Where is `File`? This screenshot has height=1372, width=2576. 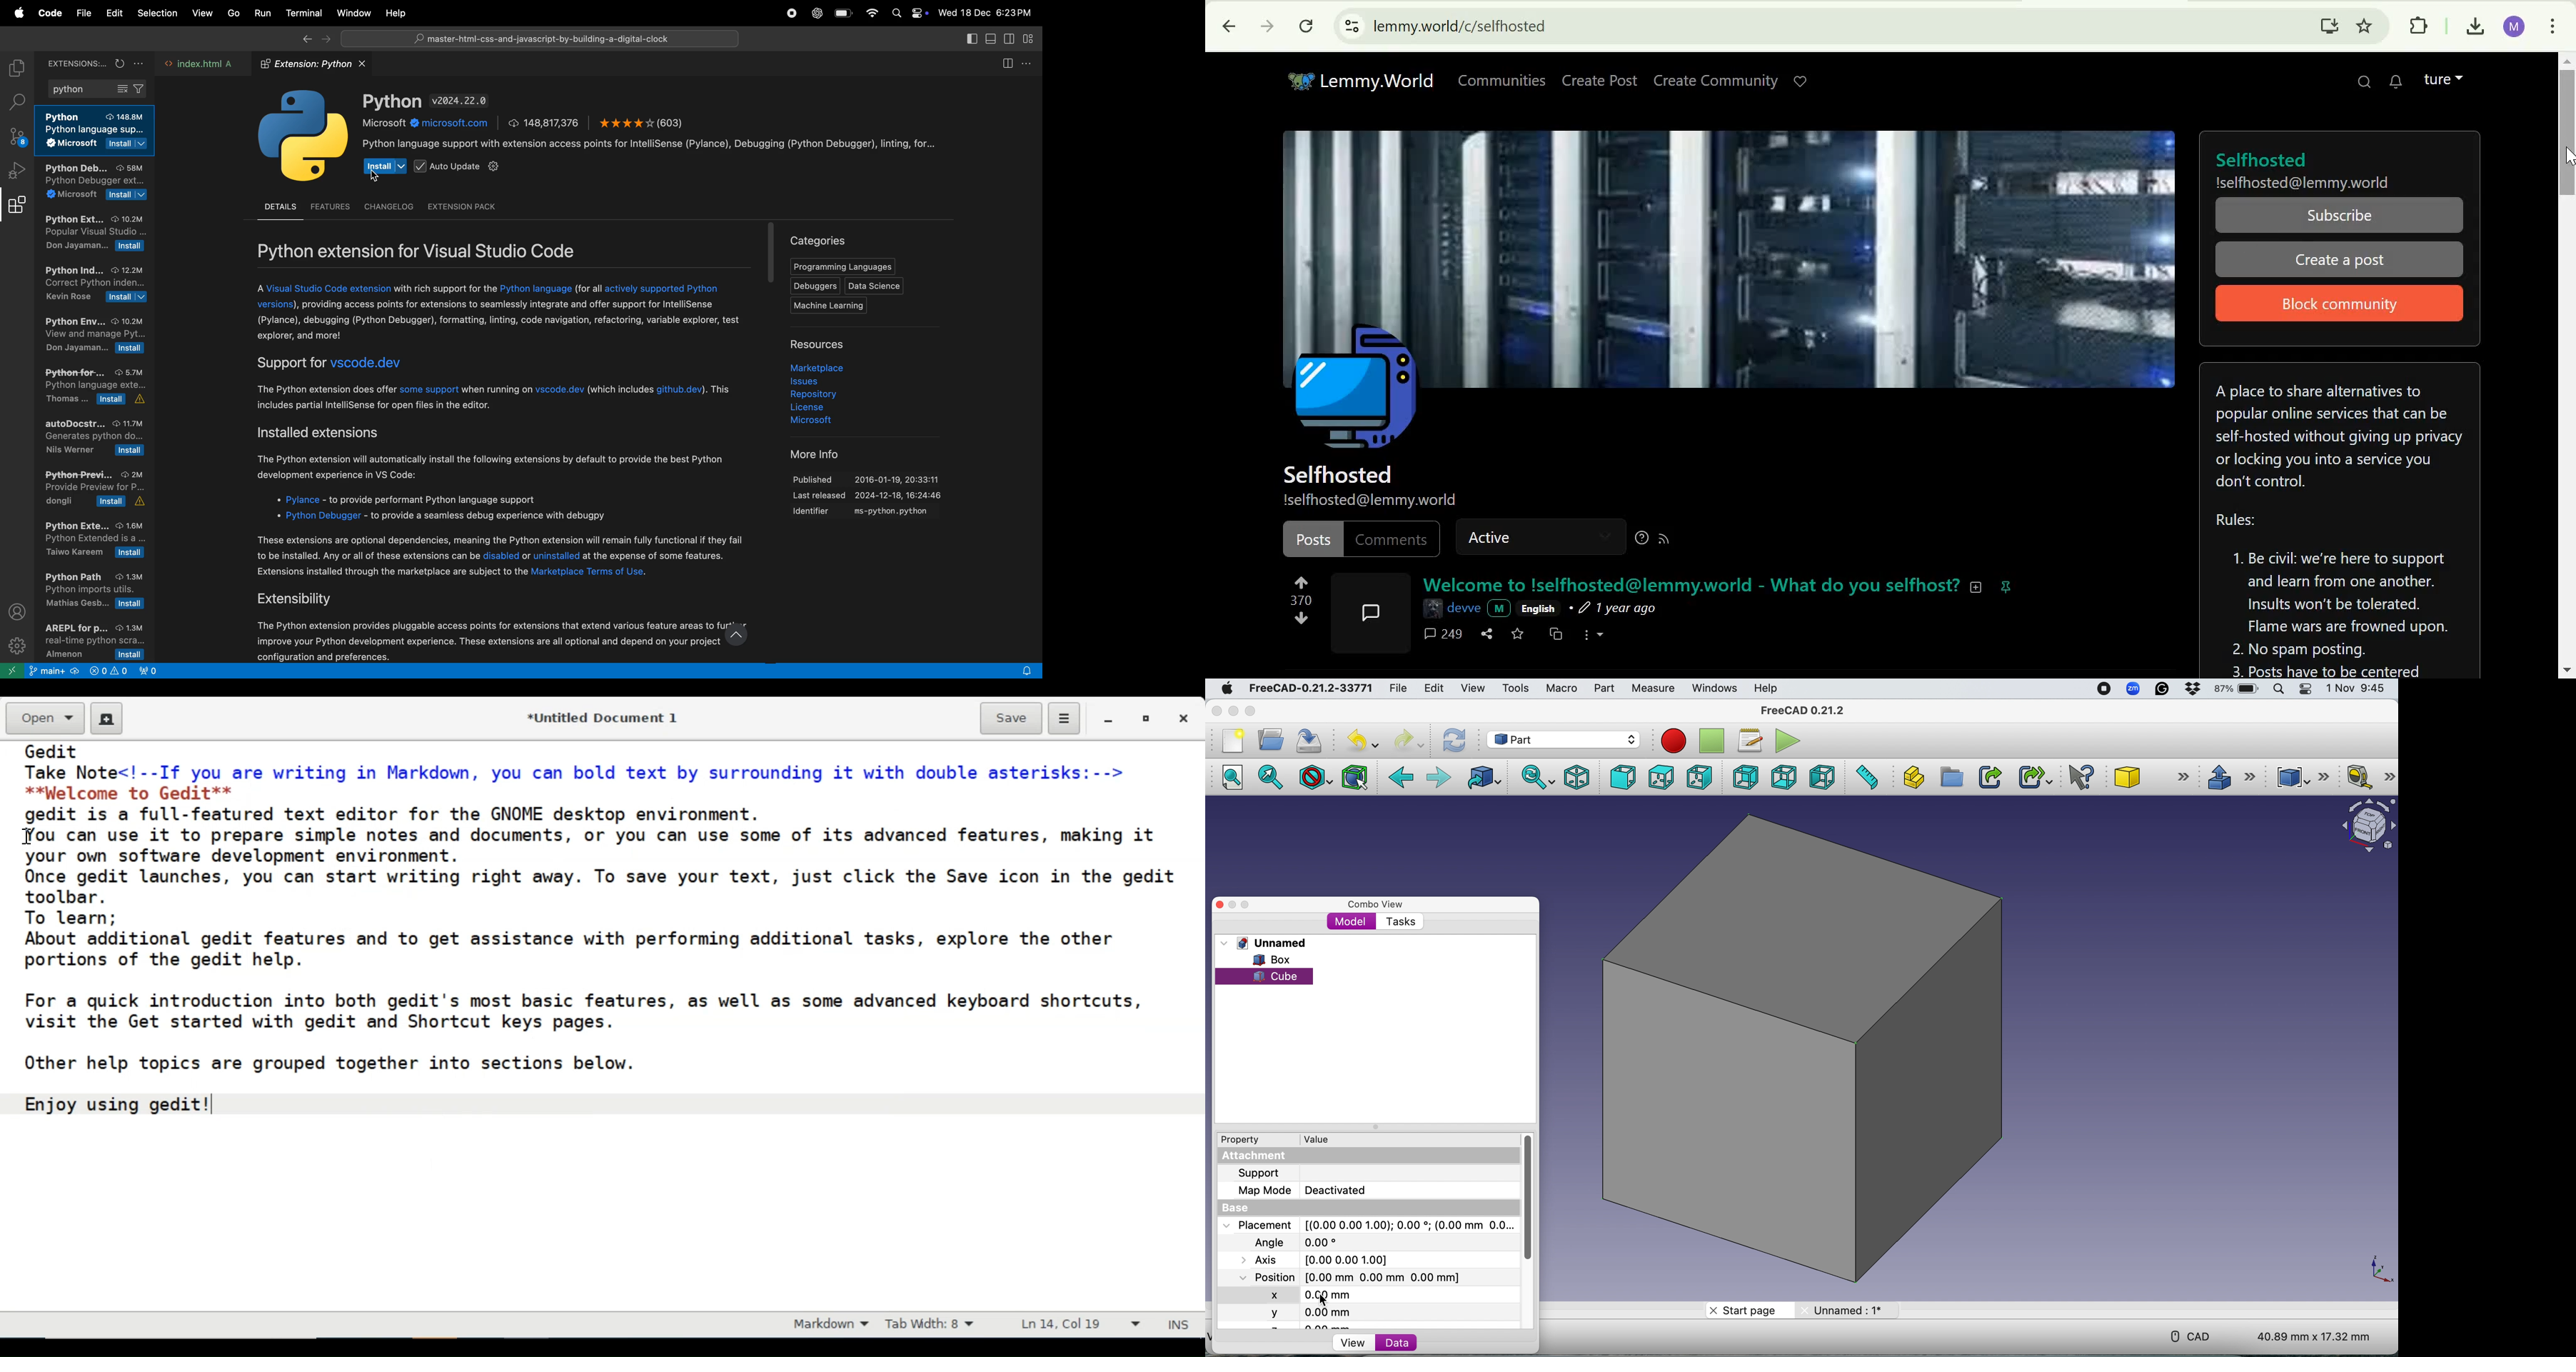
File is located at coordinates (1395, 689).